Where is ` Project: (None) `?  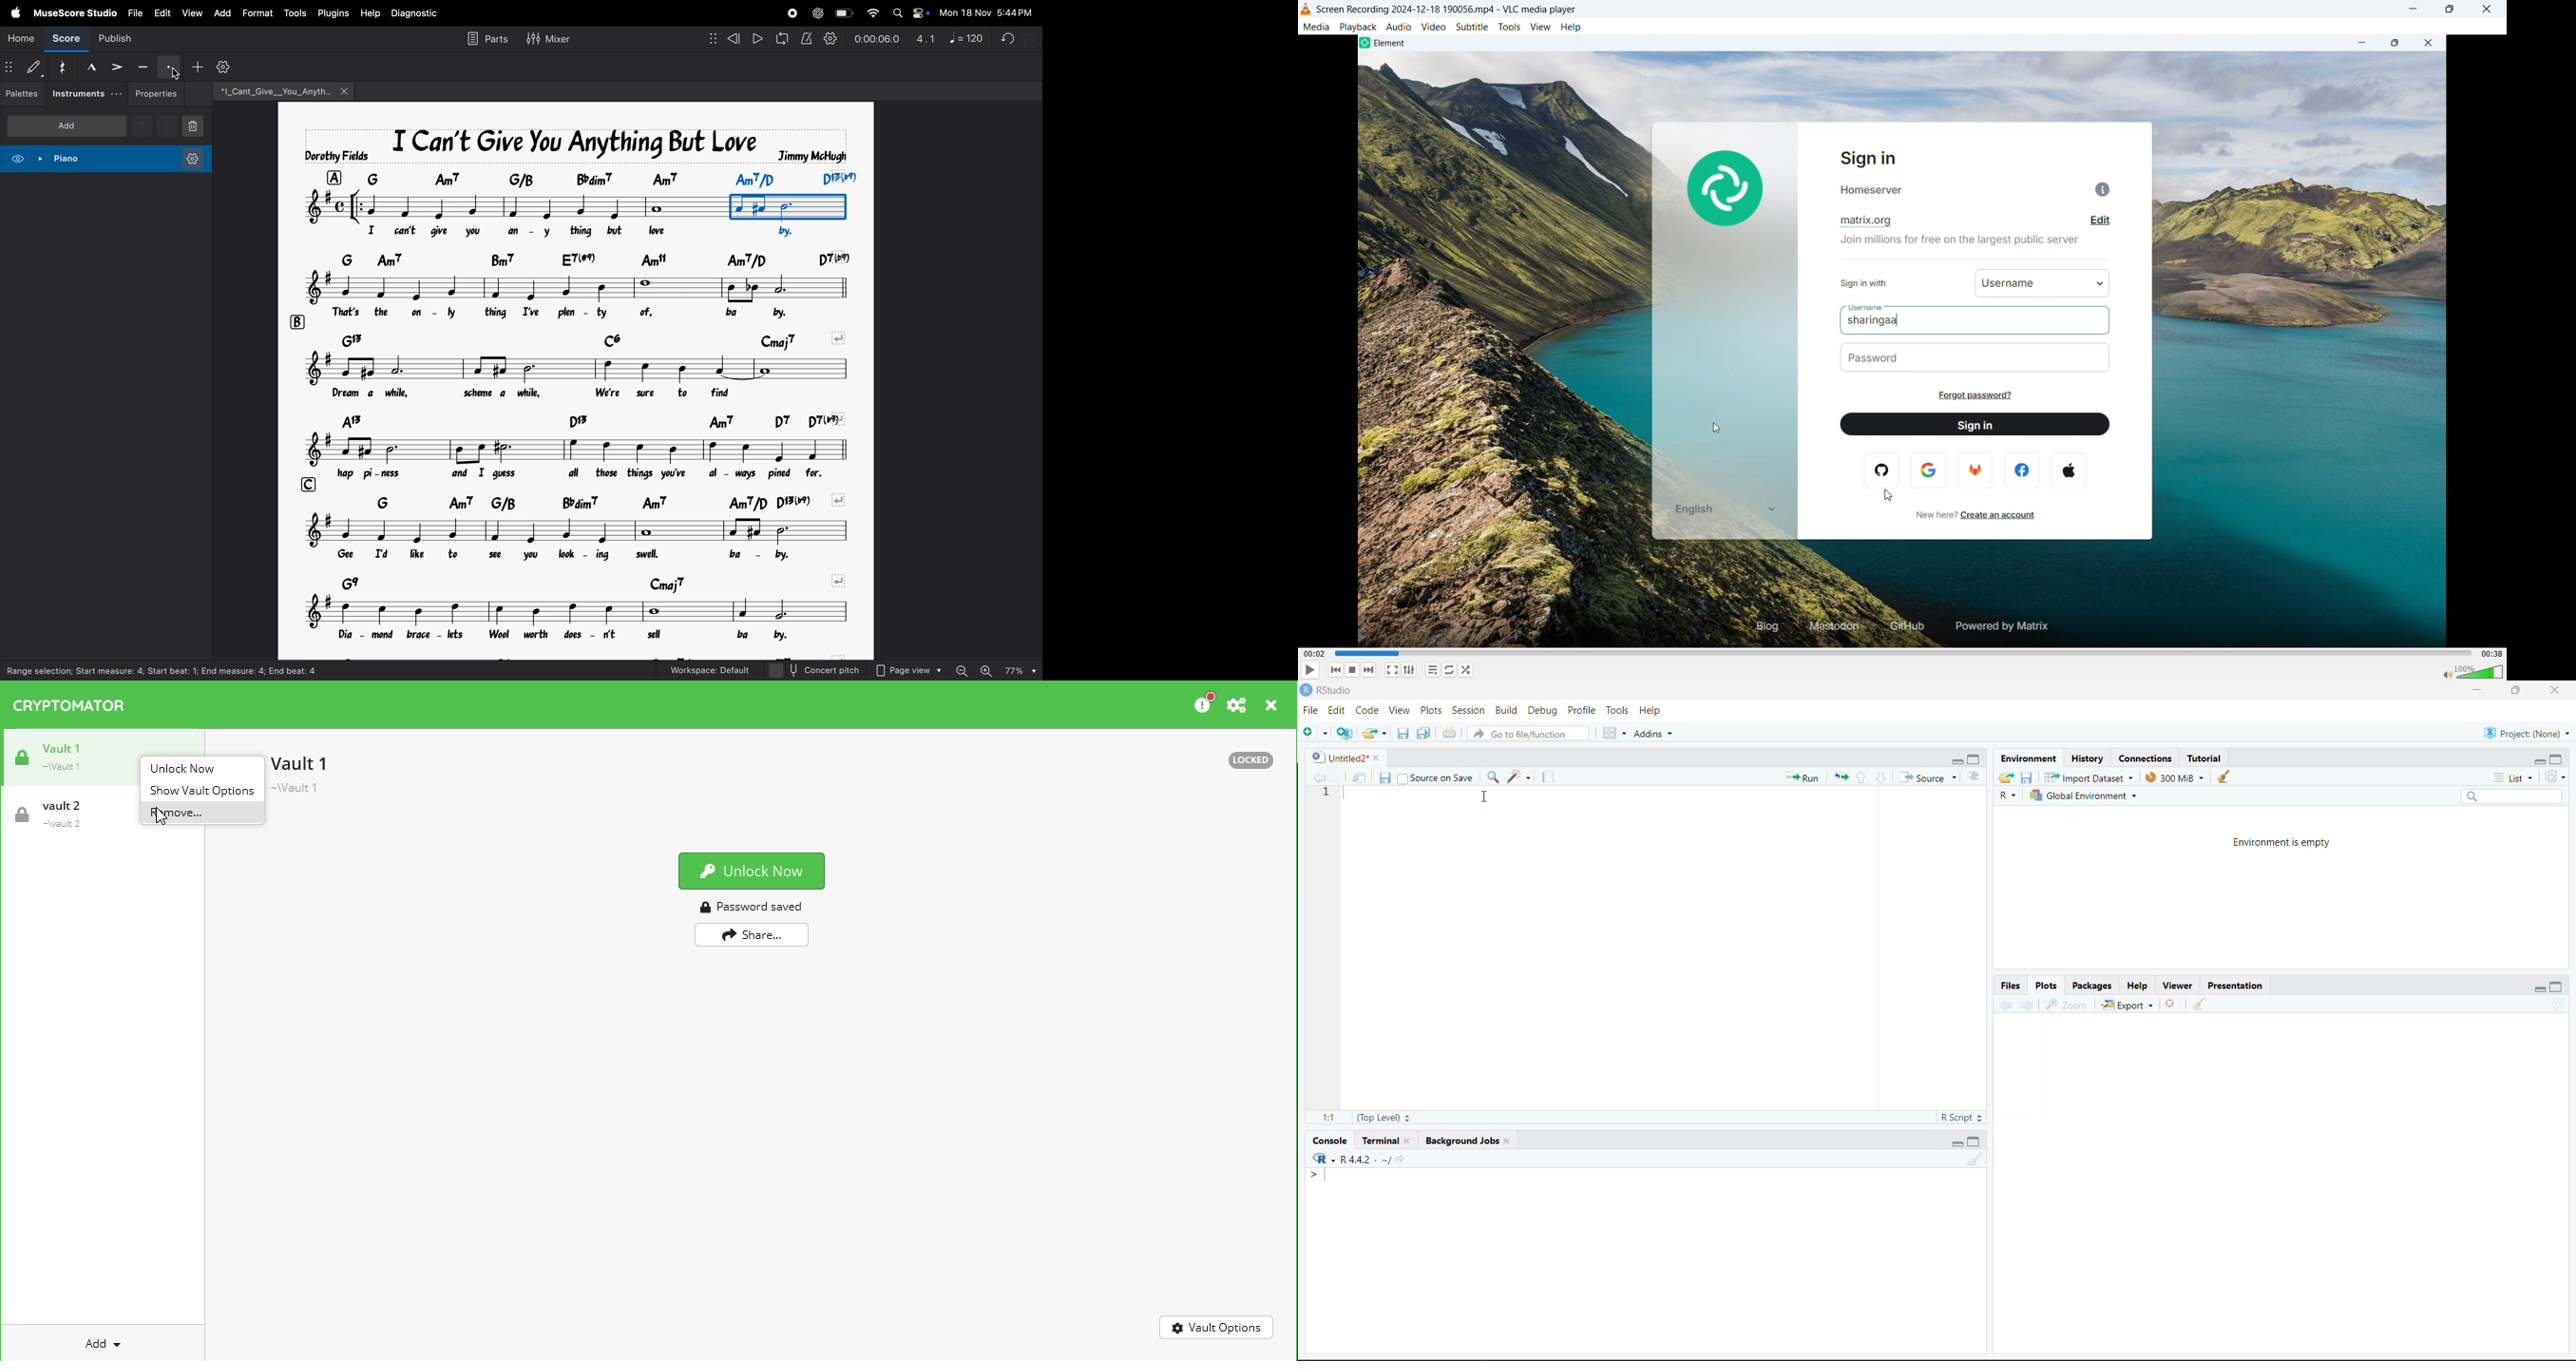
 Project: (None)  is located at coordinates (2526, 732).